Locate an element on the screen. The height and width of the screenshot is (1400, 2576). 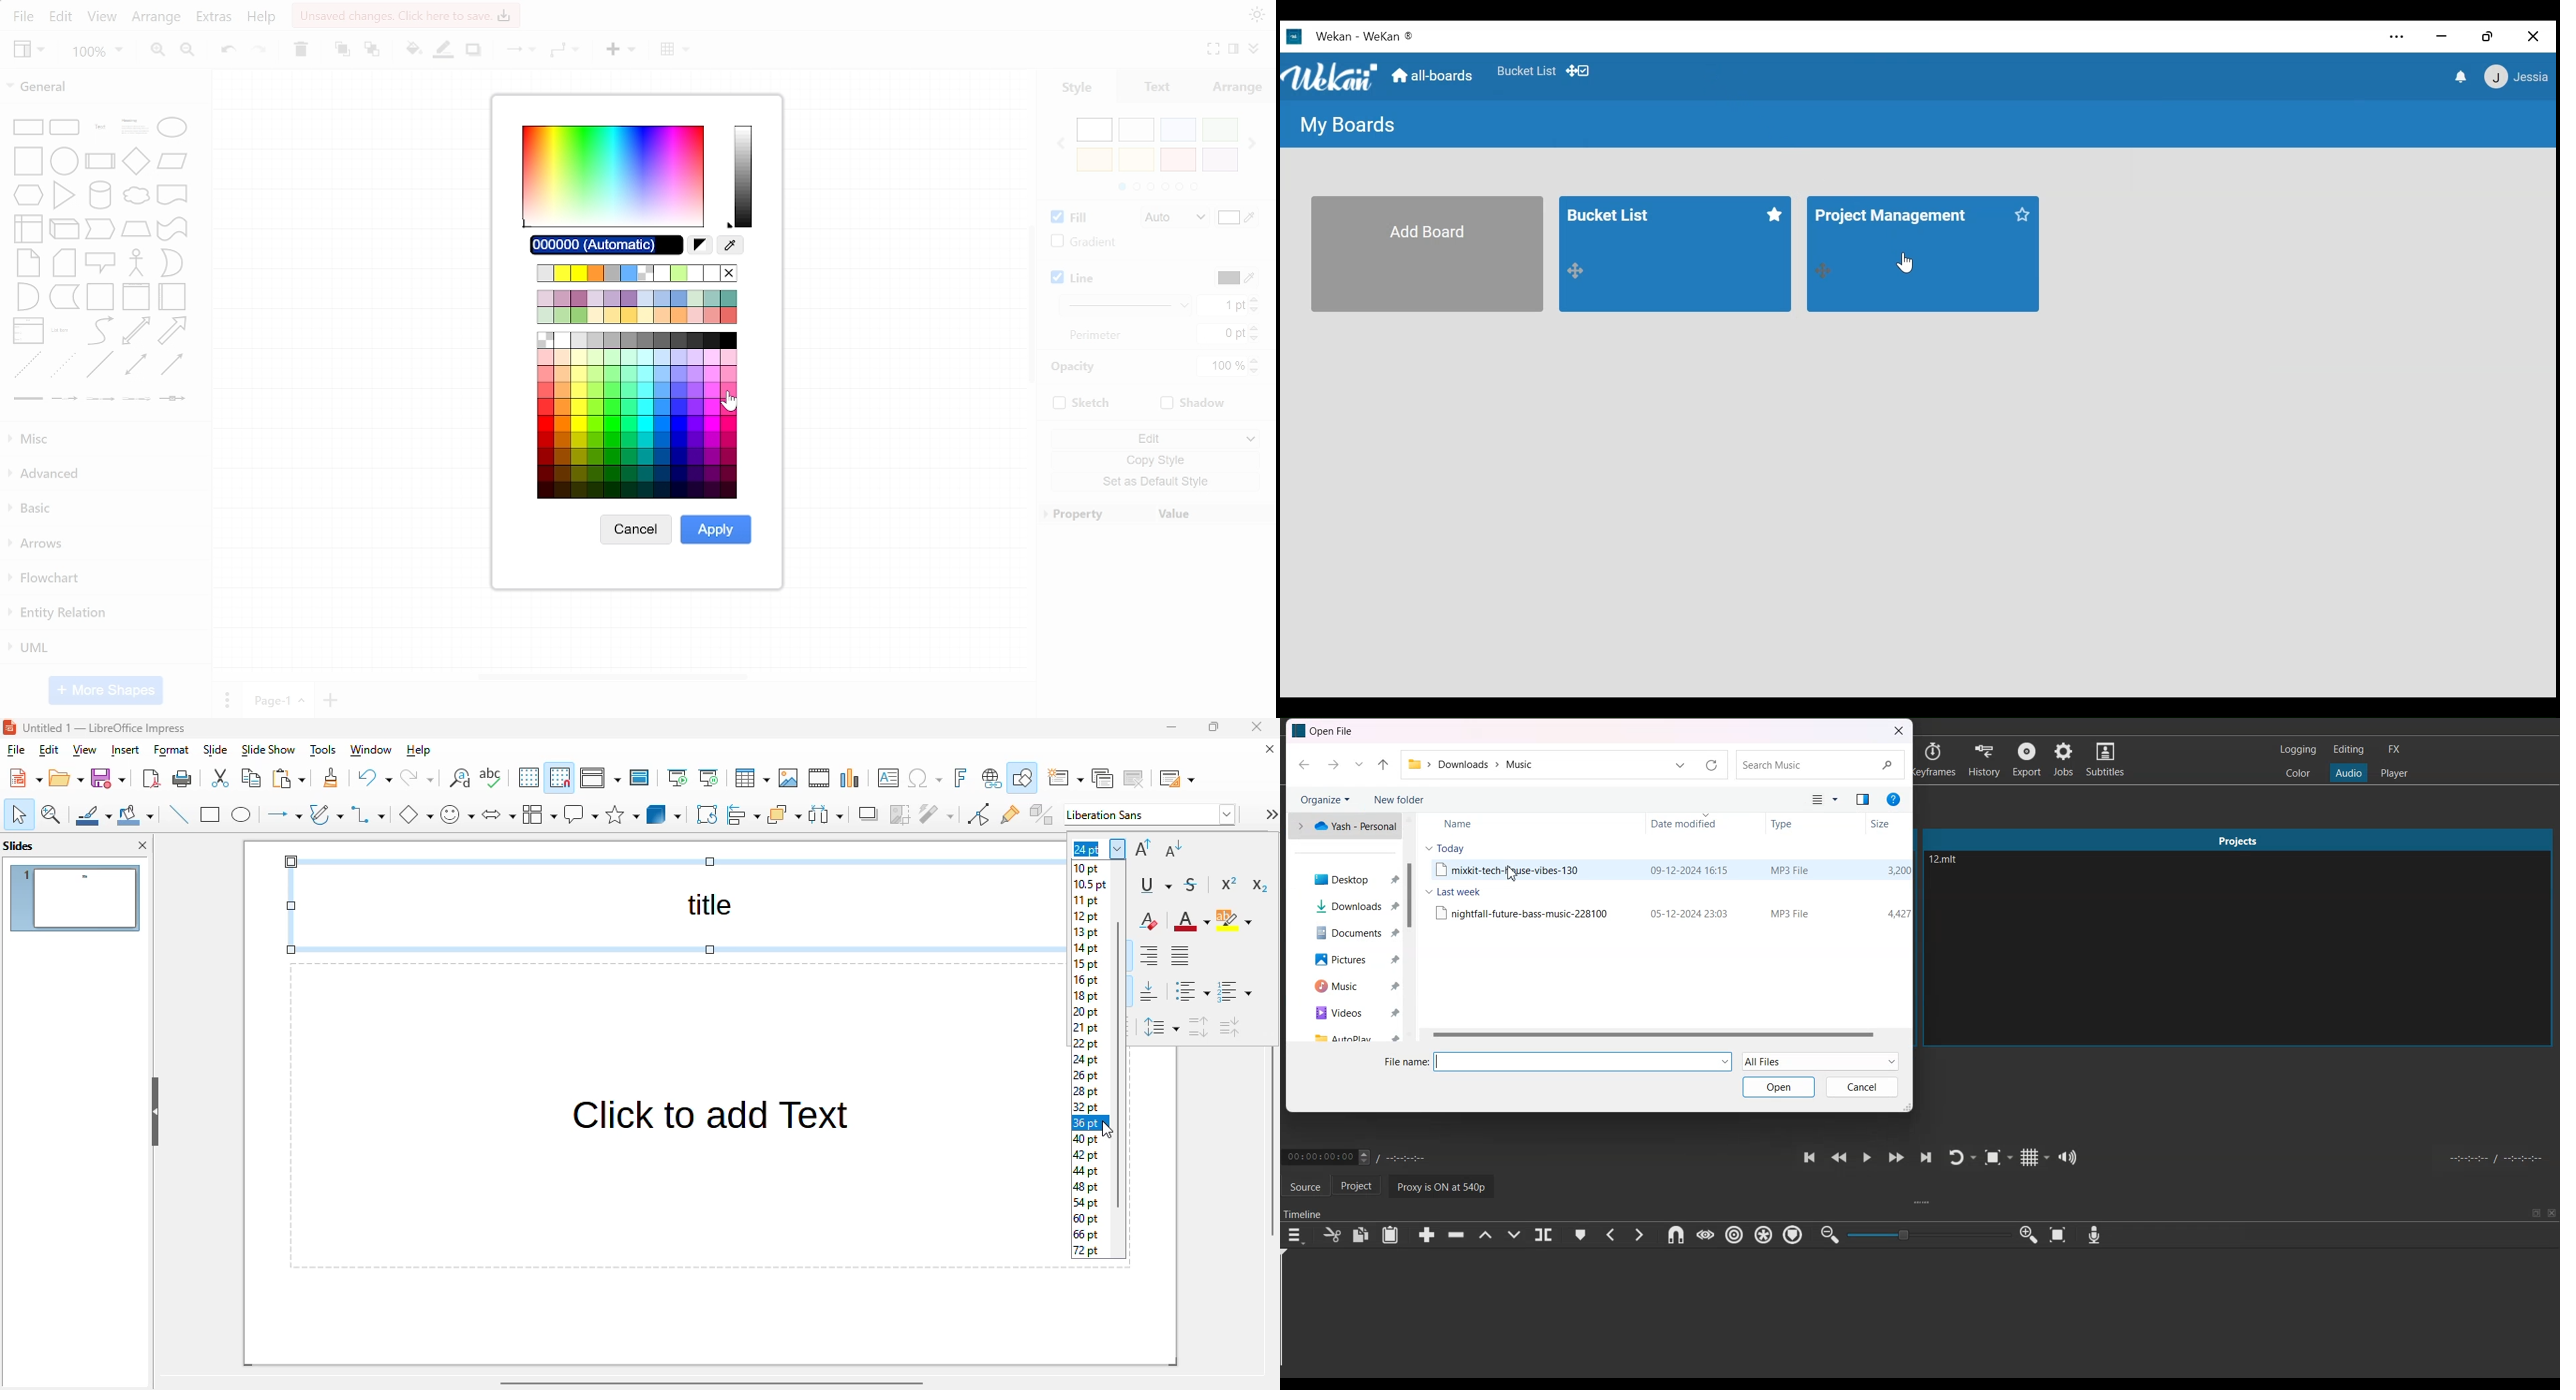
60 pt is located at coordinates (1087, 1218).